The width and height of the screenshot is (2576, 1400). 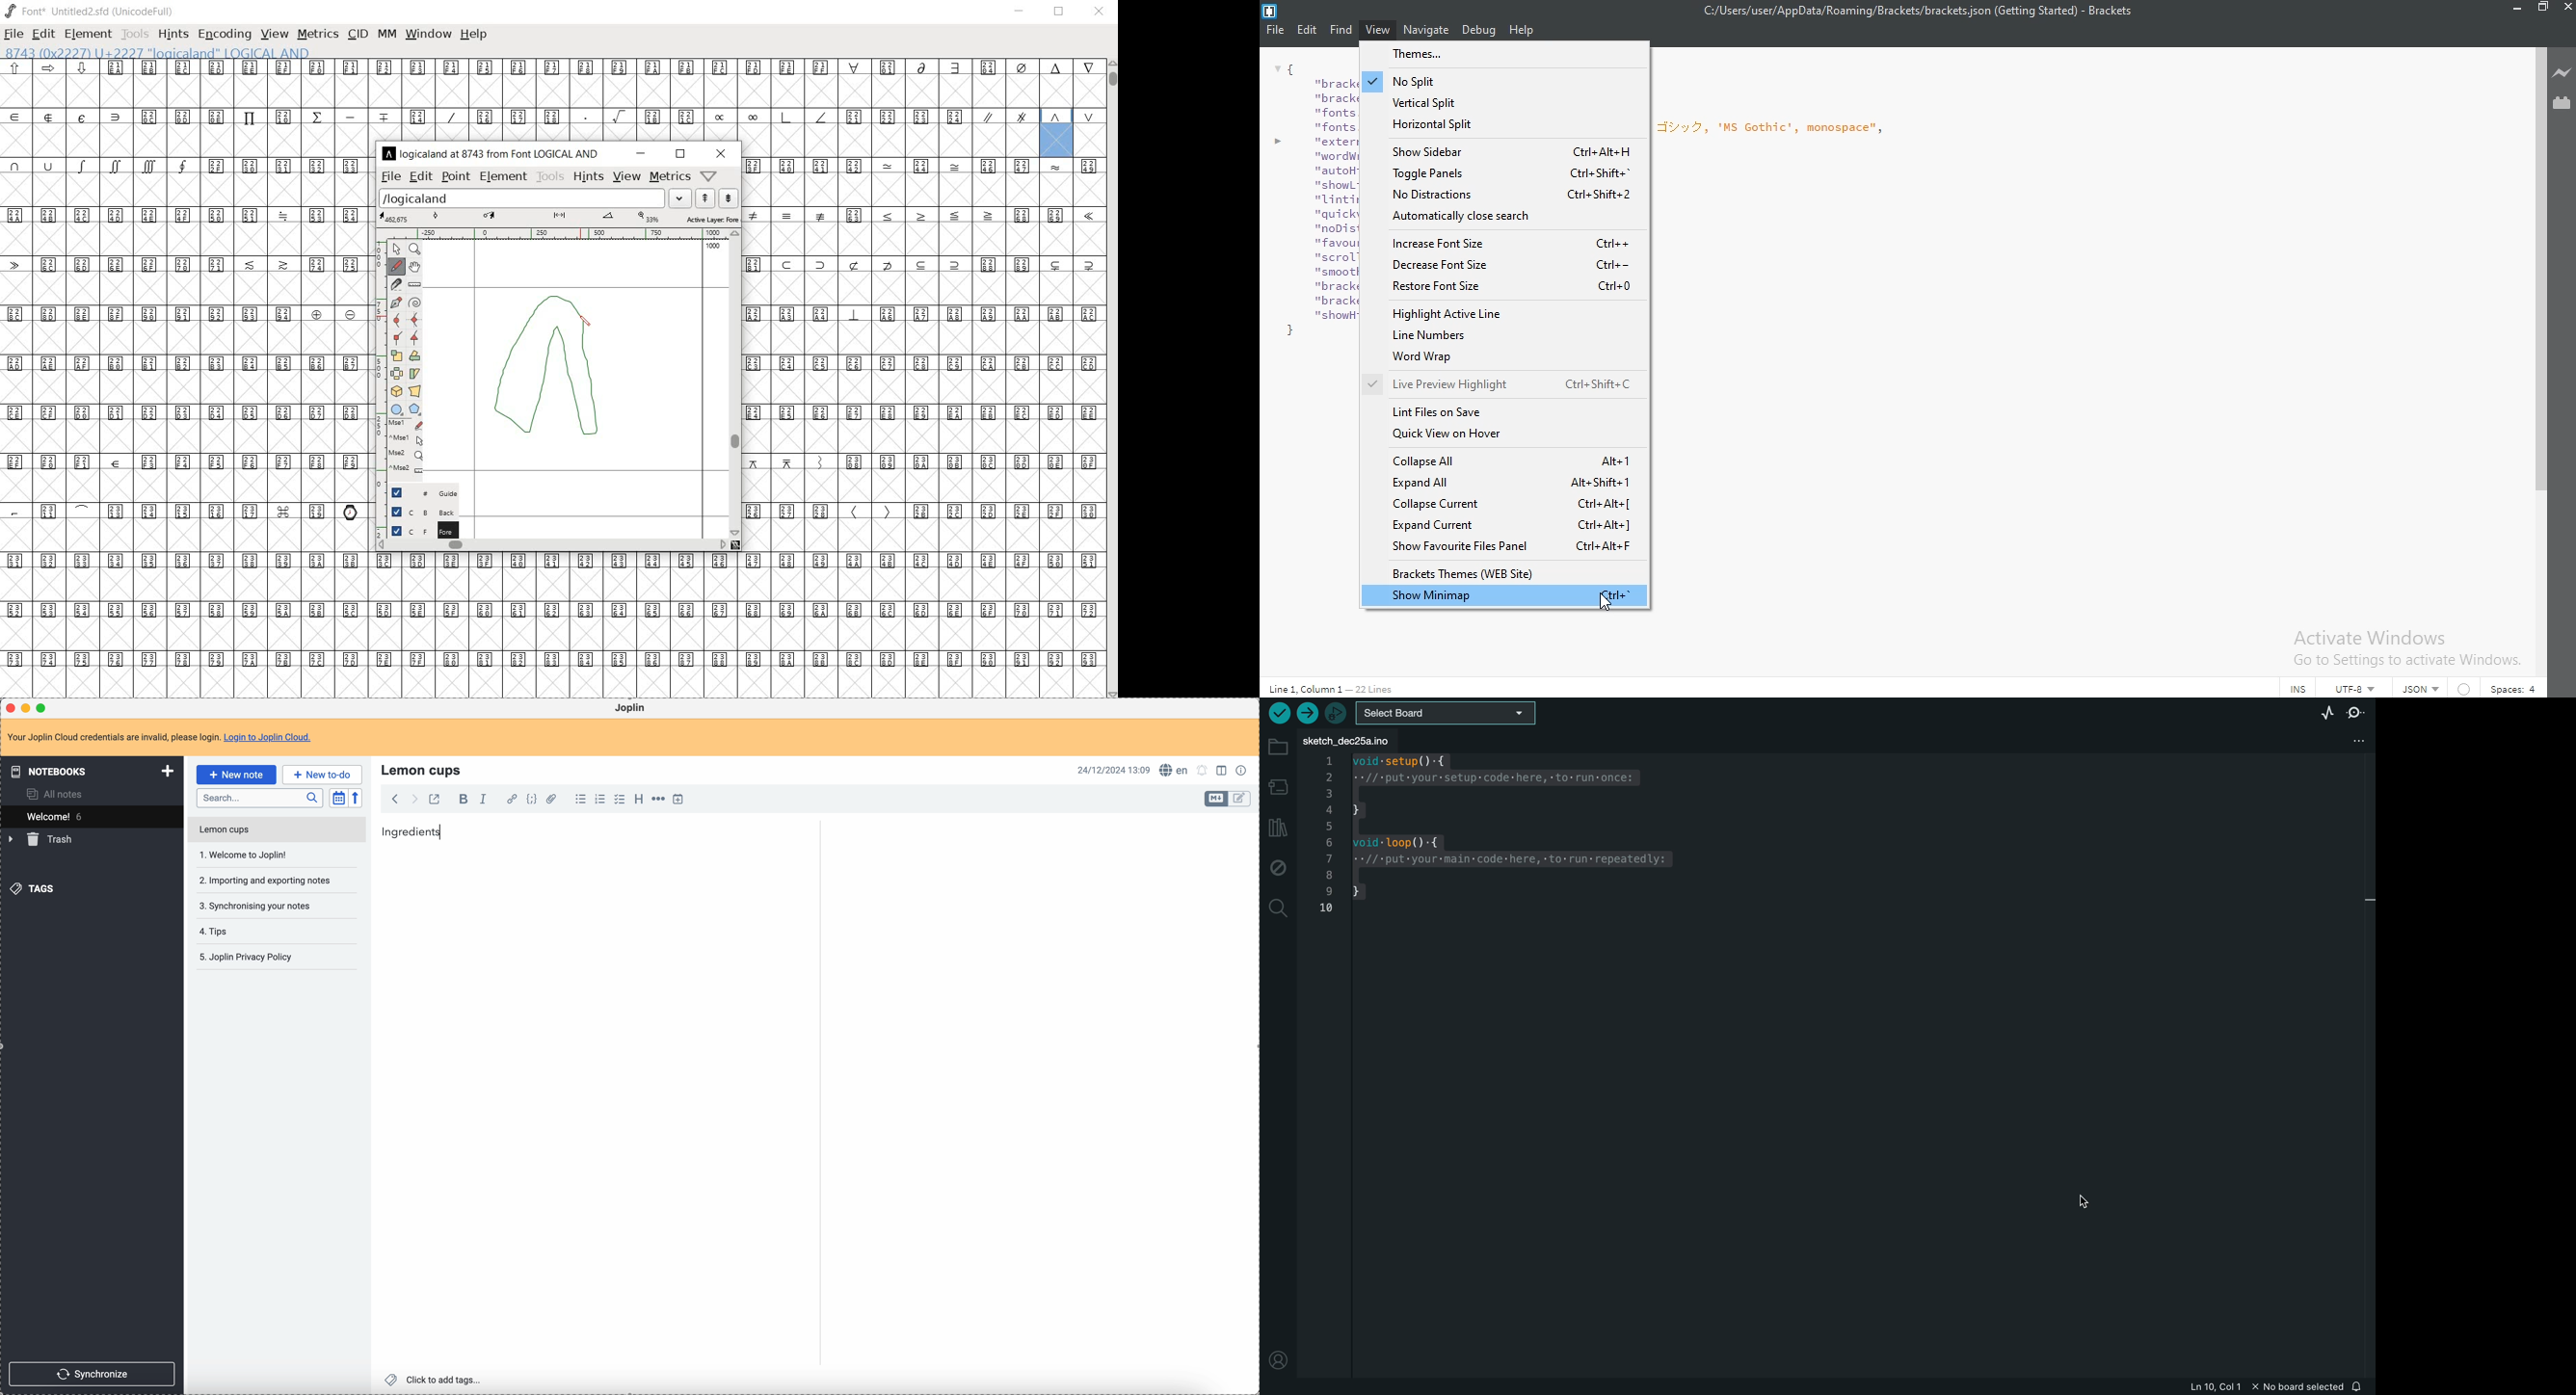 I want to click on expand current, so click(x=1506, y=522).